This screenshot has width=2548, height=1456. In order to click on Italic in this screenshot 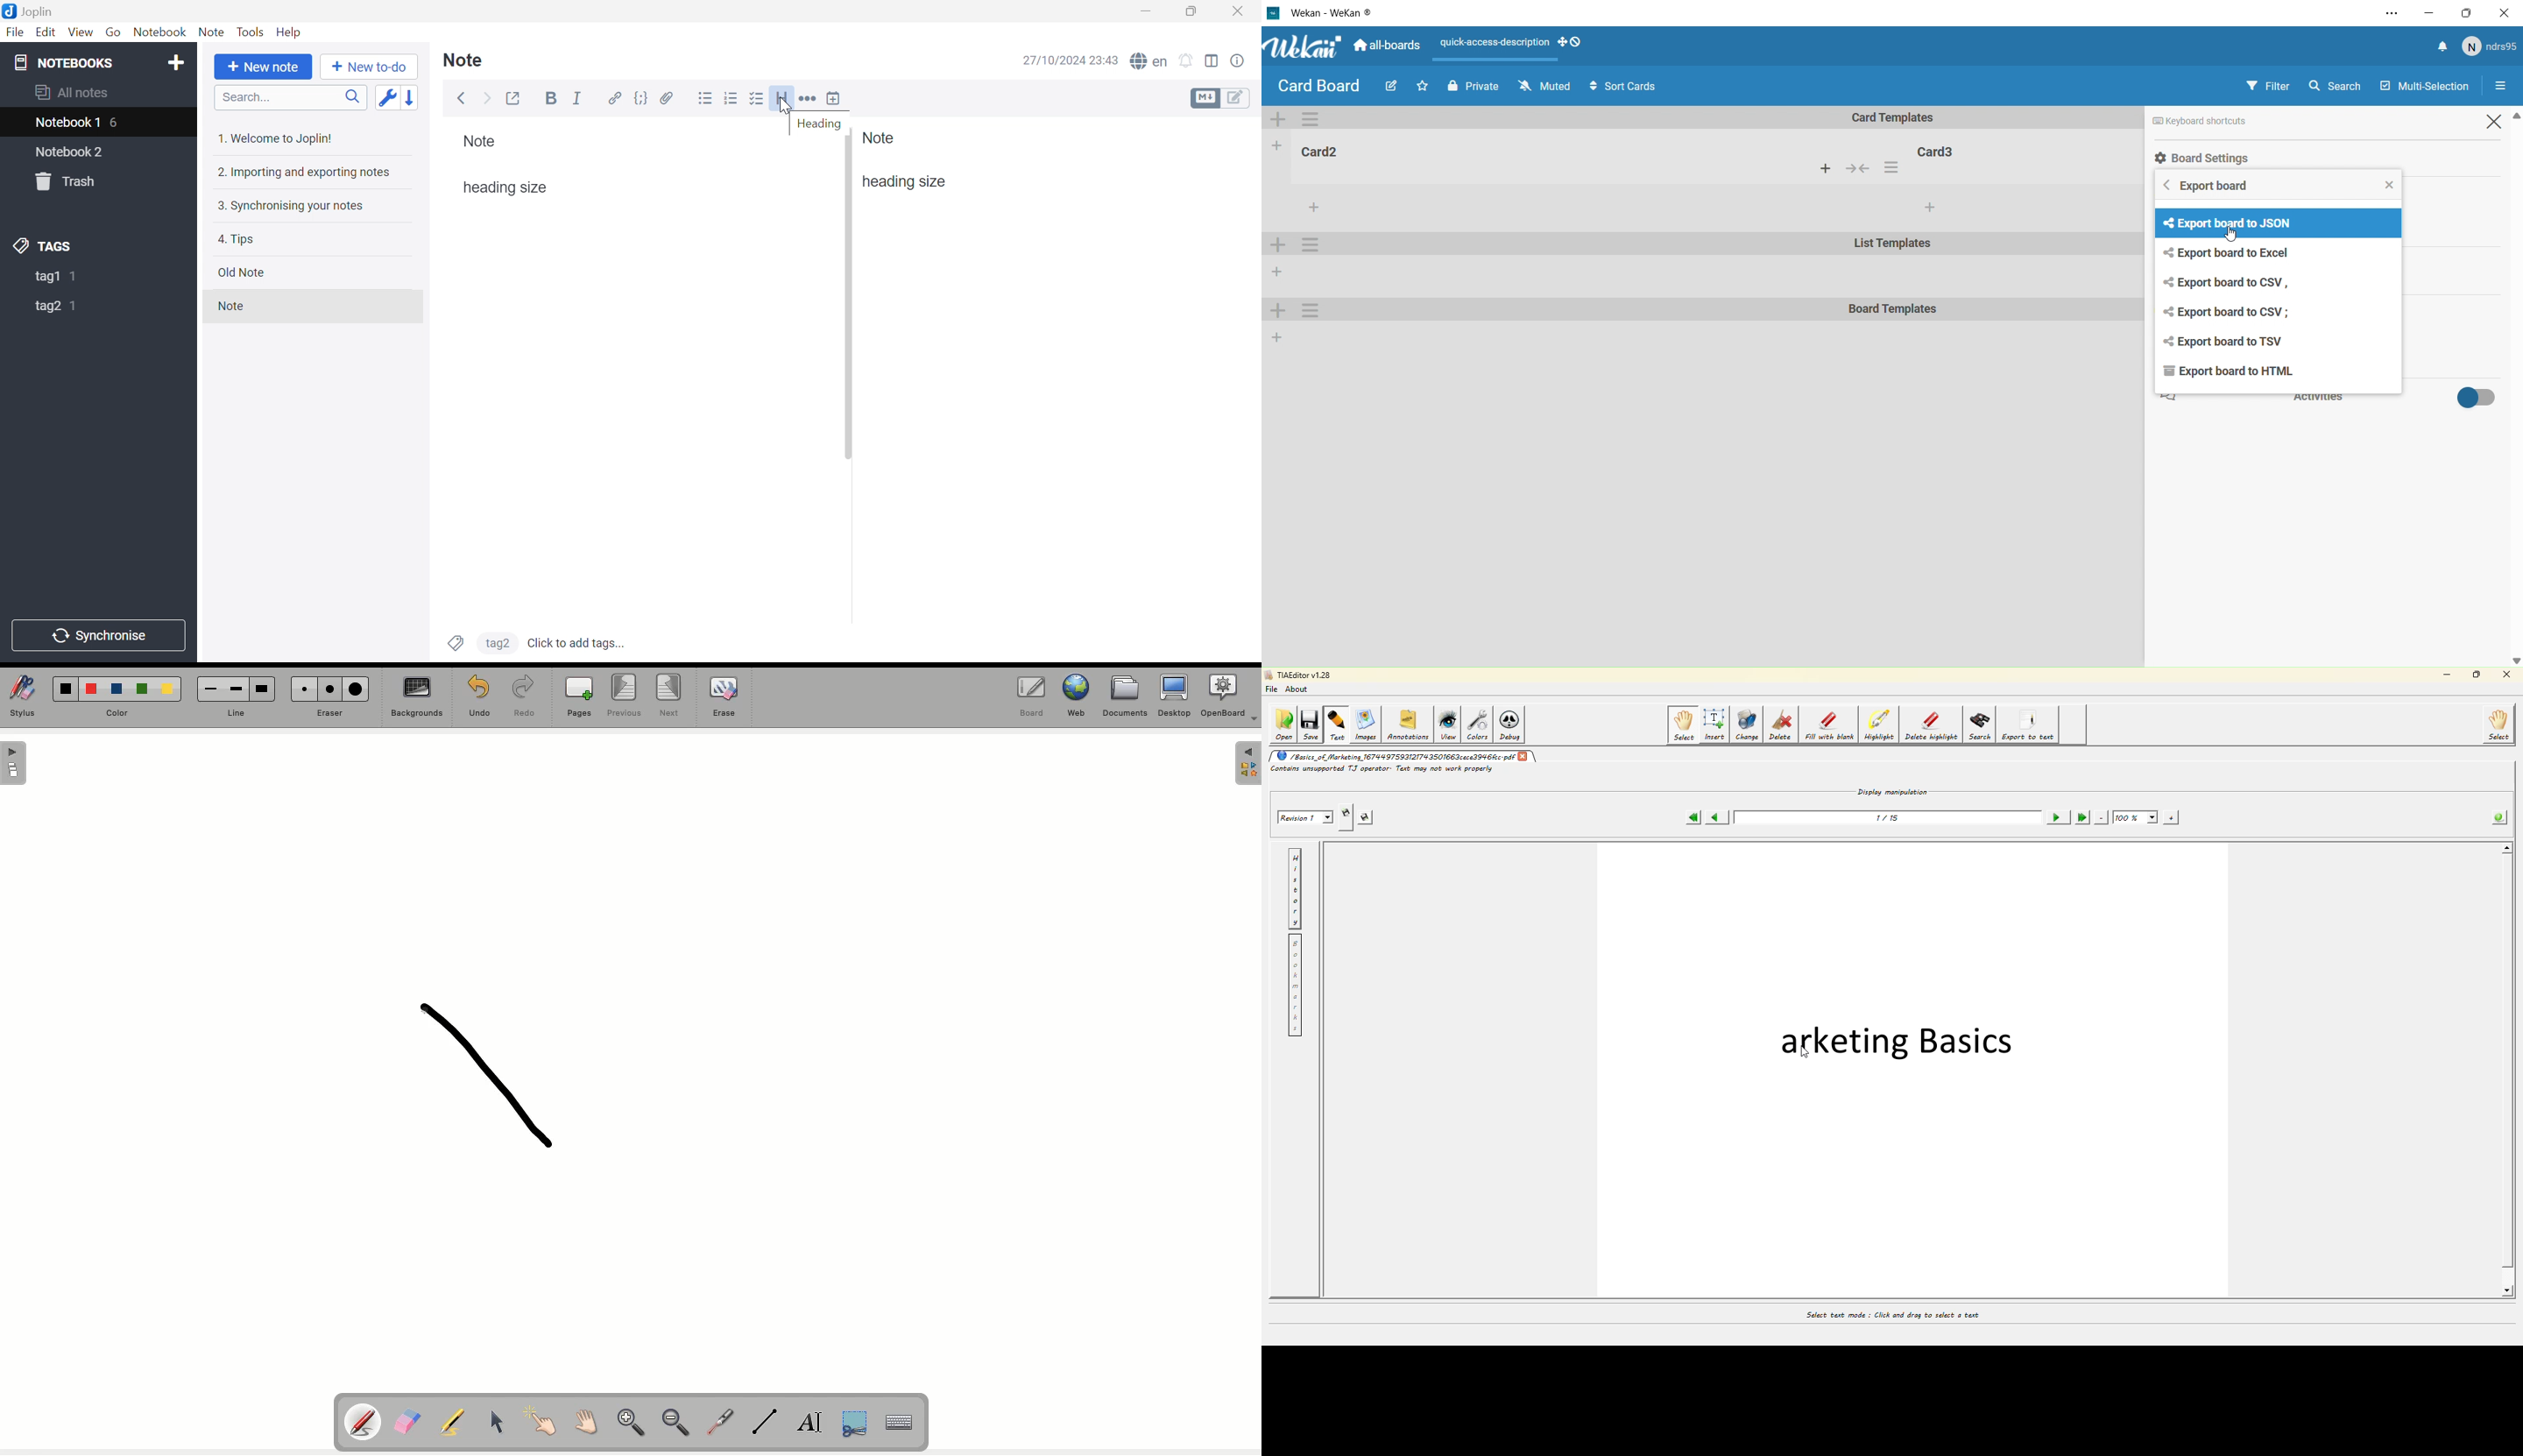, I will do `click(578, 97)`.